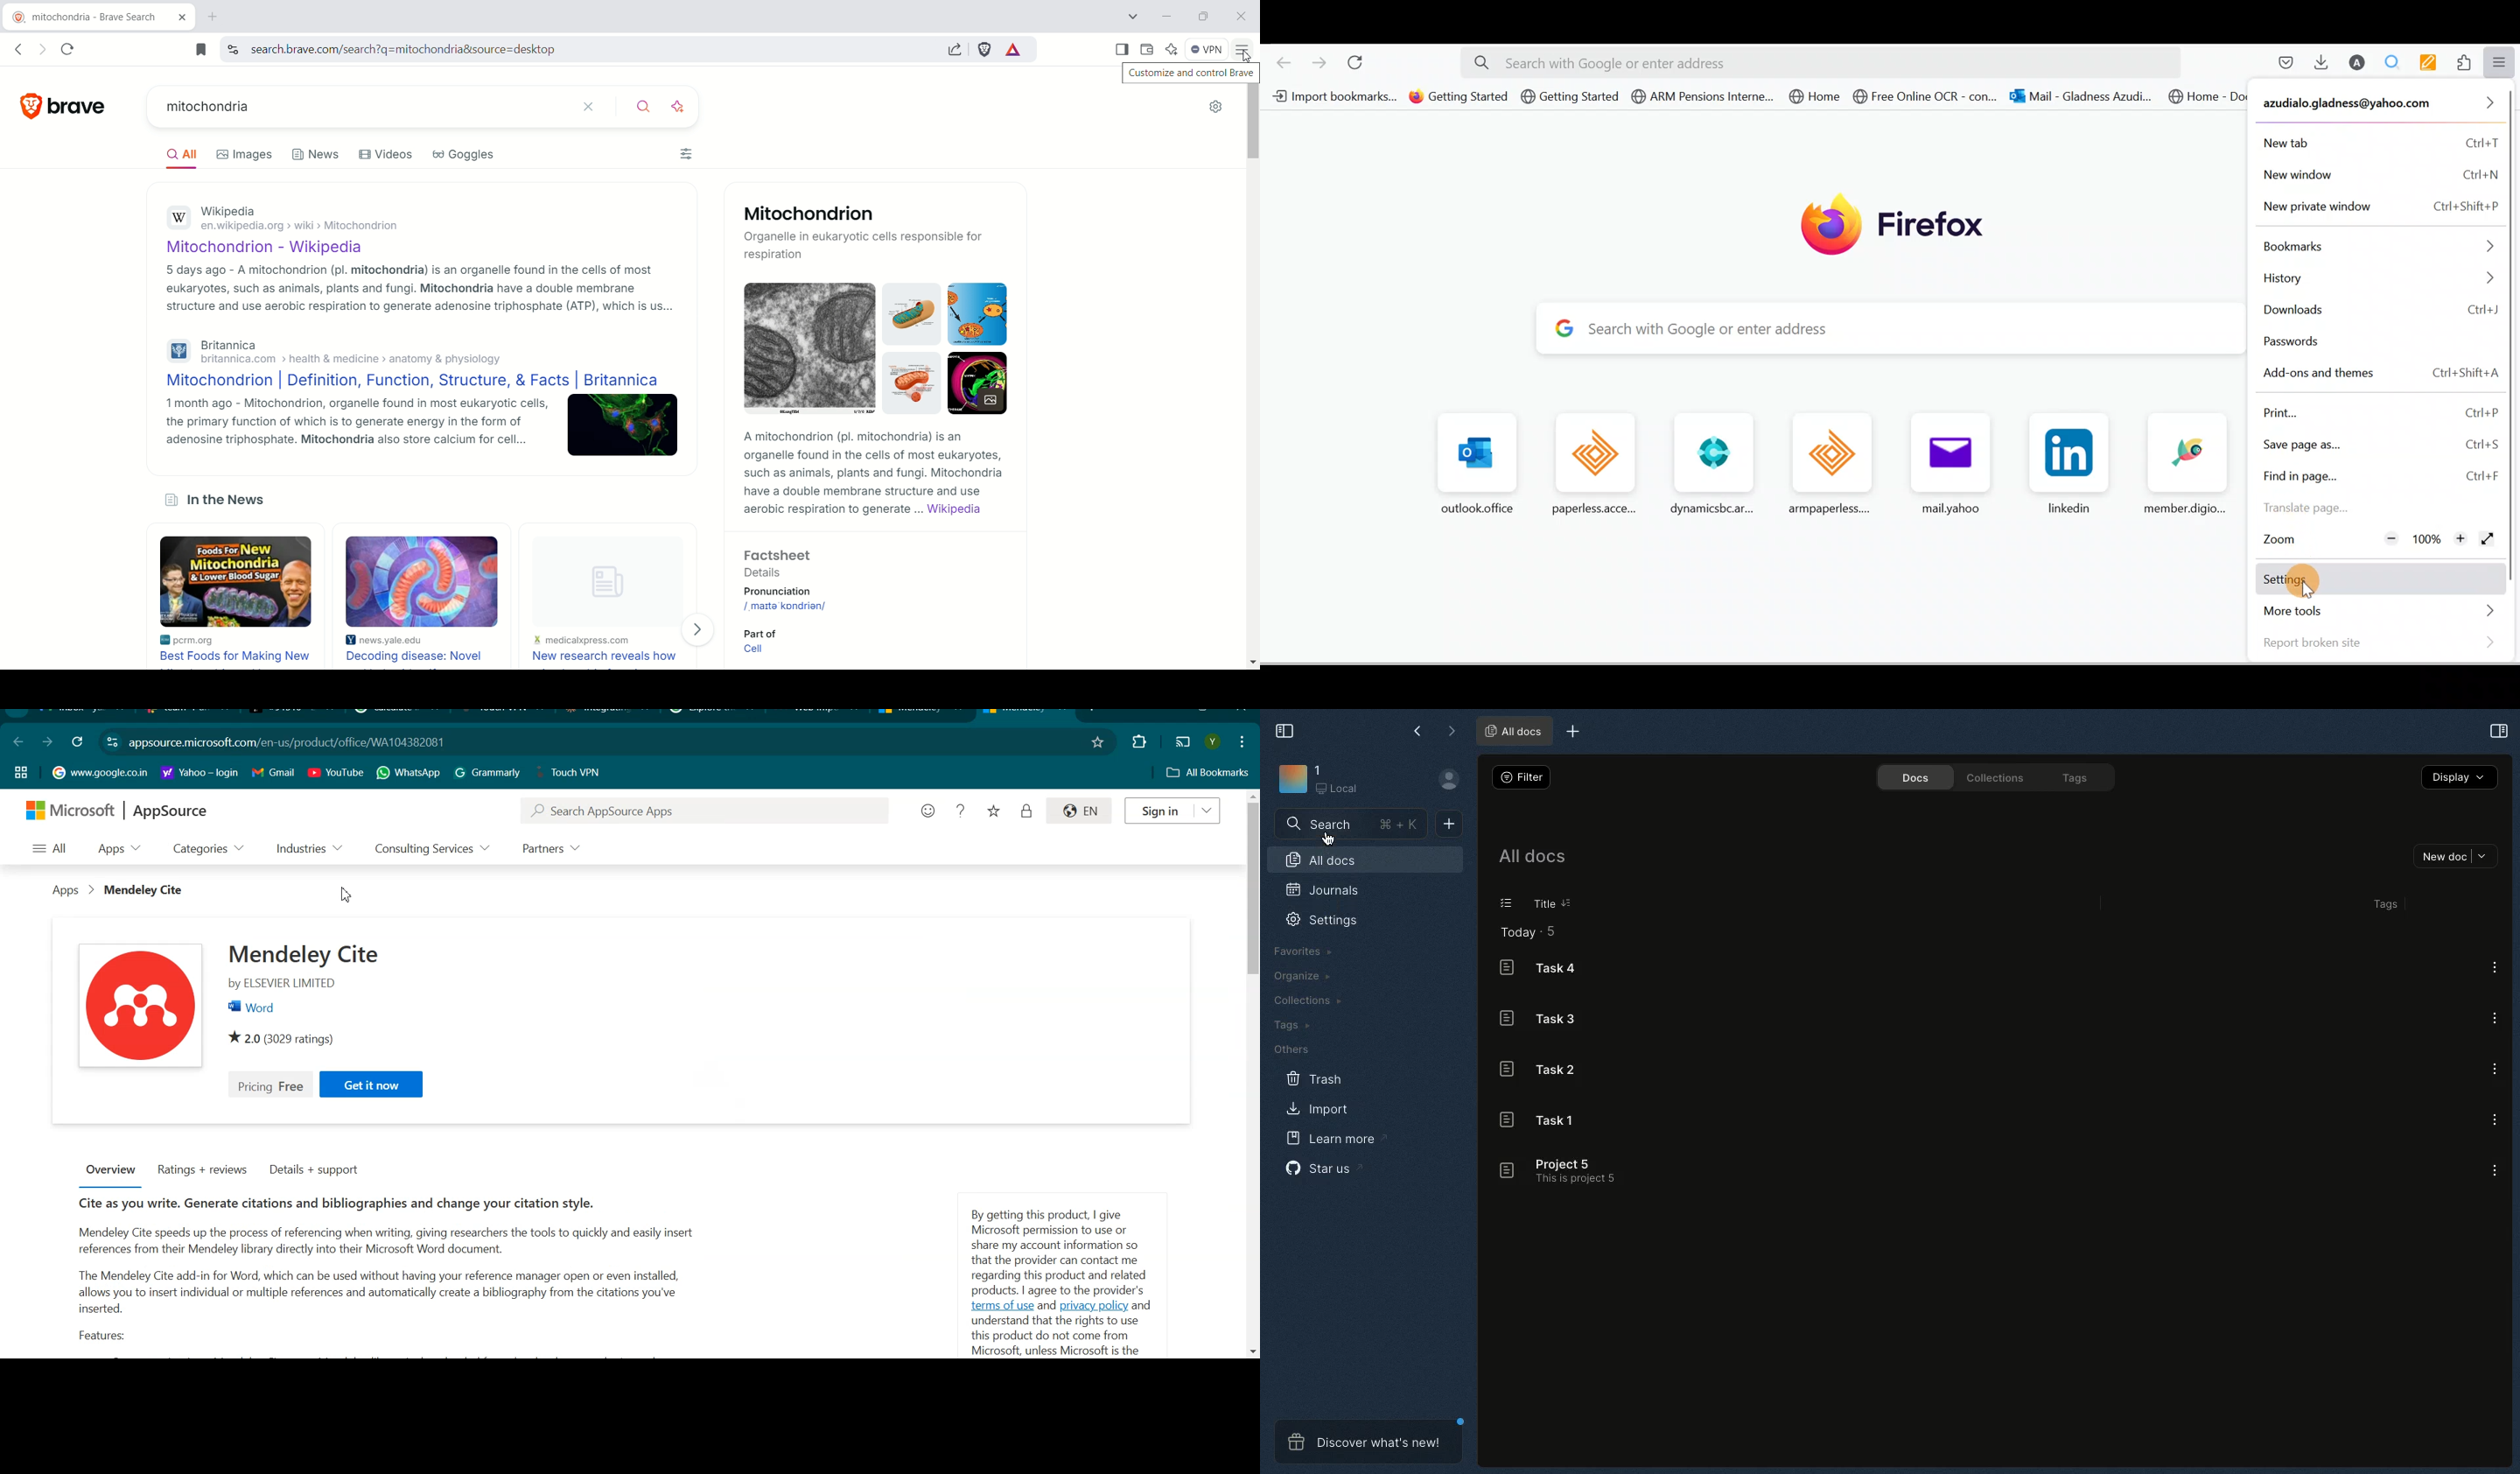 The height and width of the screenshot is (1484, 2520). Describe the element at coordinates (1534, 1016) in the screenshot. I see `Task 3` at that location.